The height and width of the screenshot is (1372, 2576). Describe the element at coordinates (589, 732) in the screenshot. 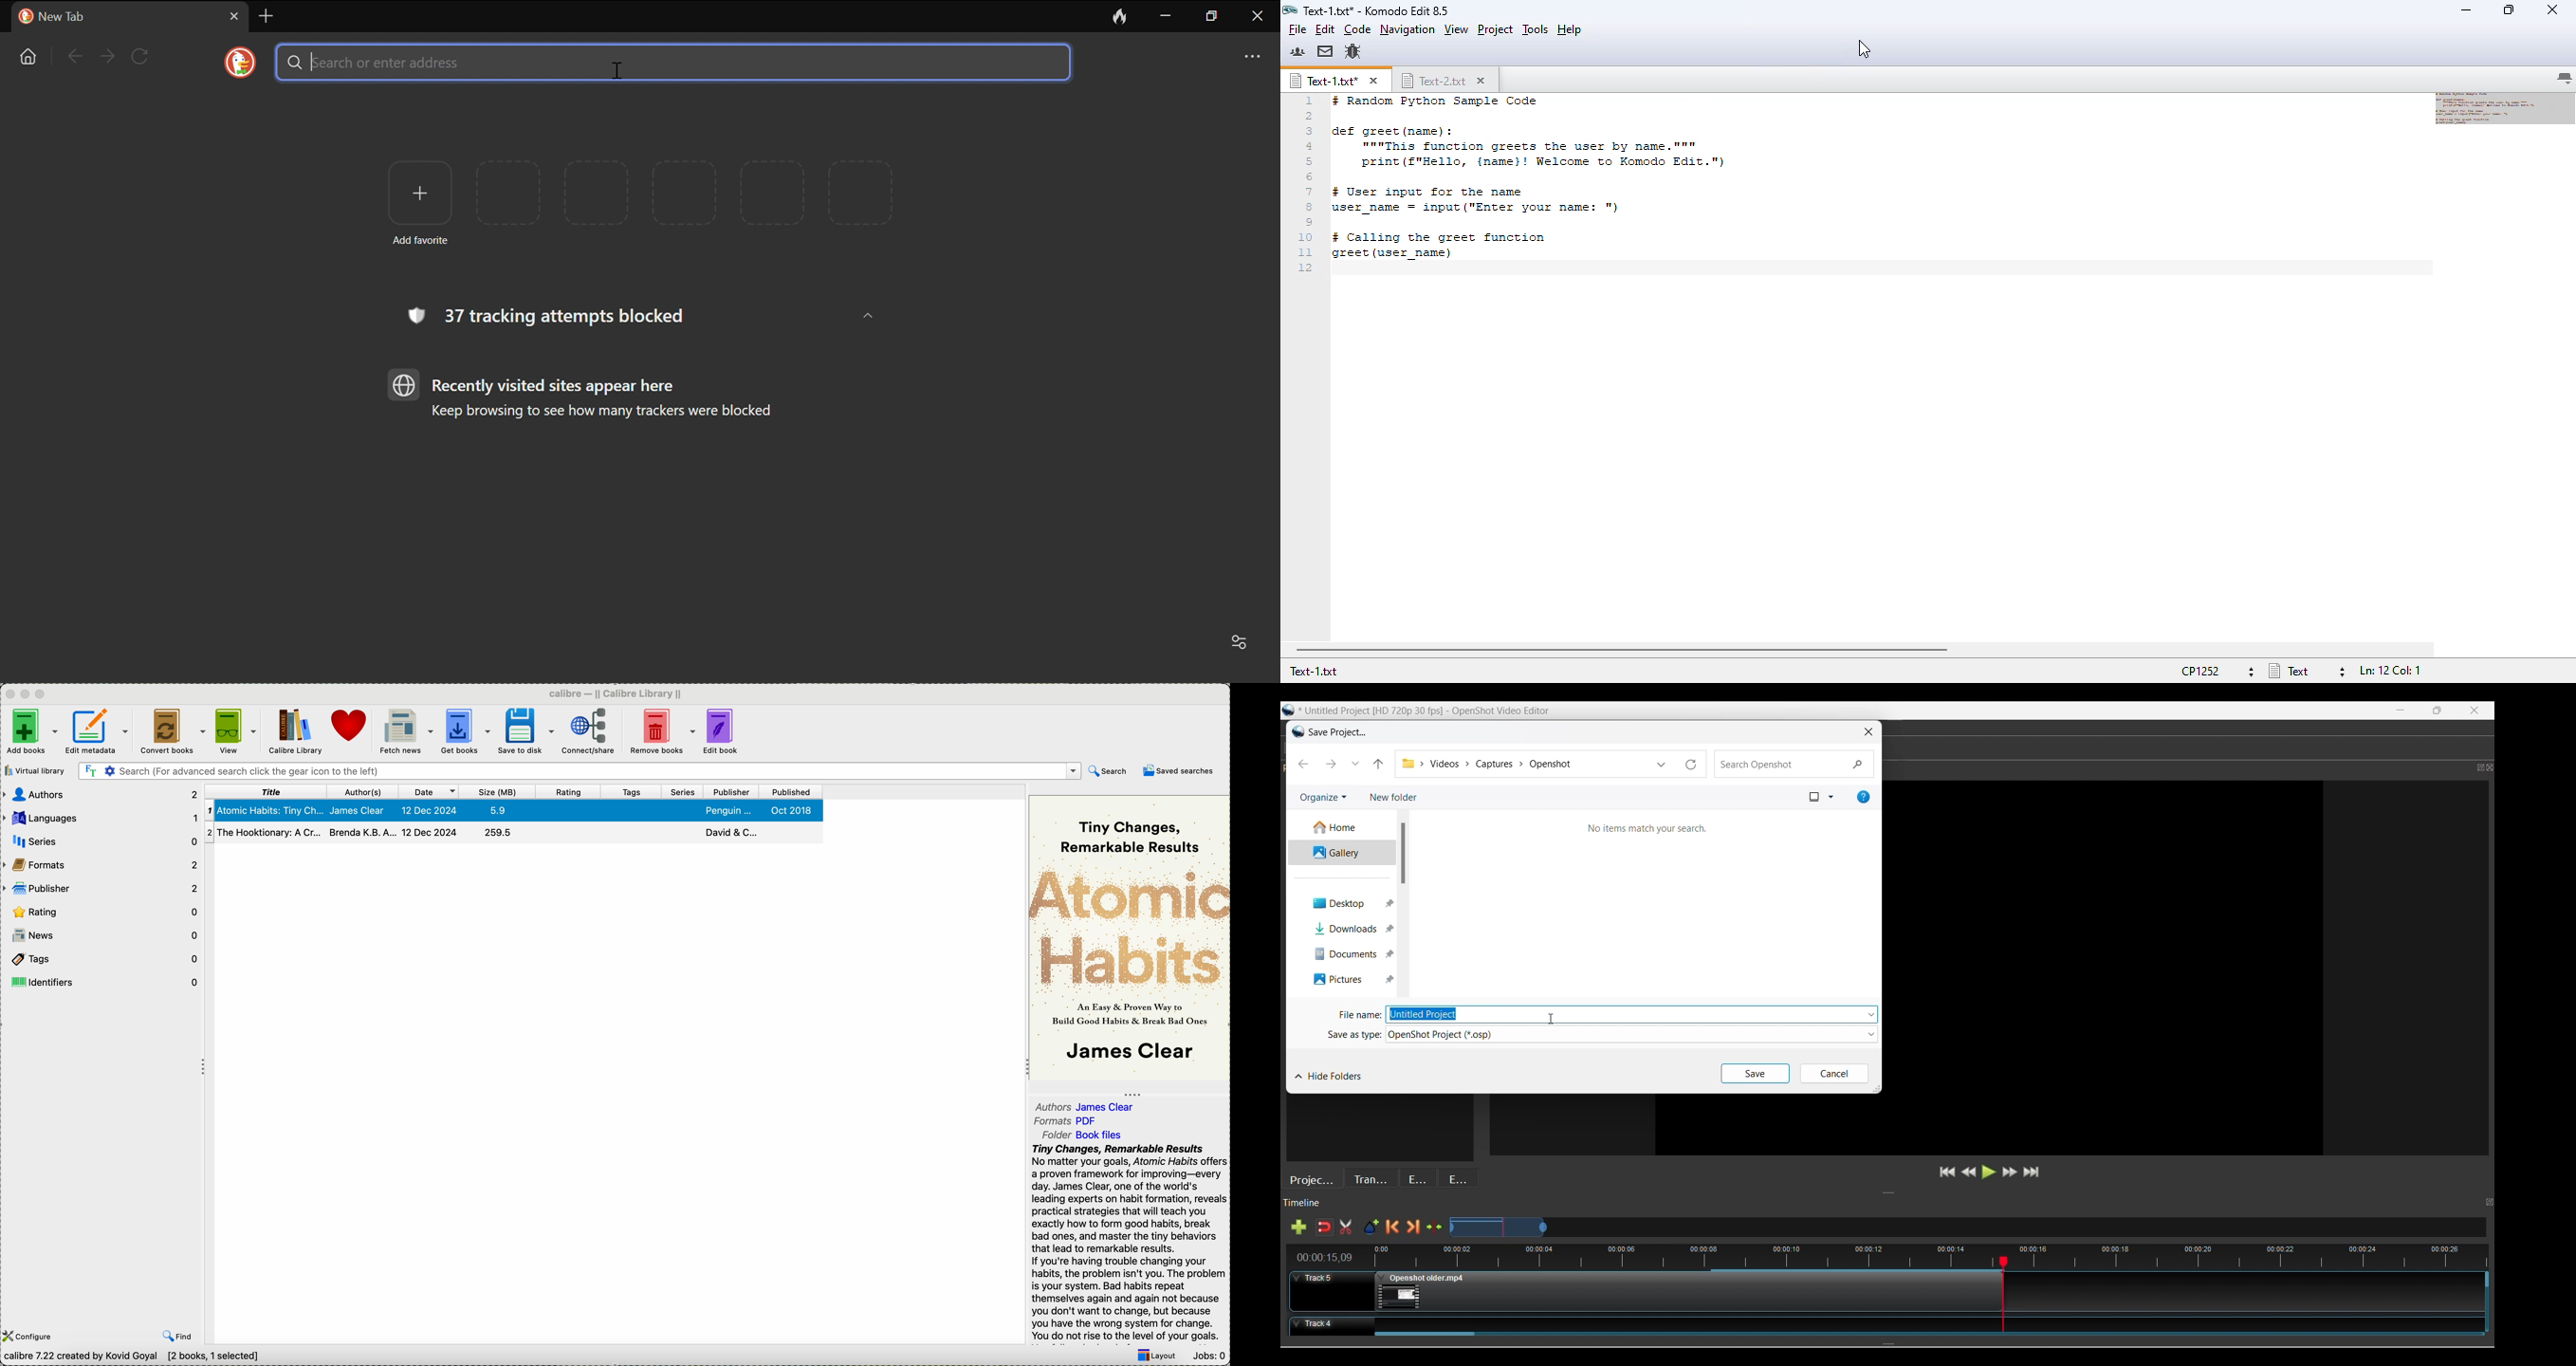

I see `connect/share` at that location.